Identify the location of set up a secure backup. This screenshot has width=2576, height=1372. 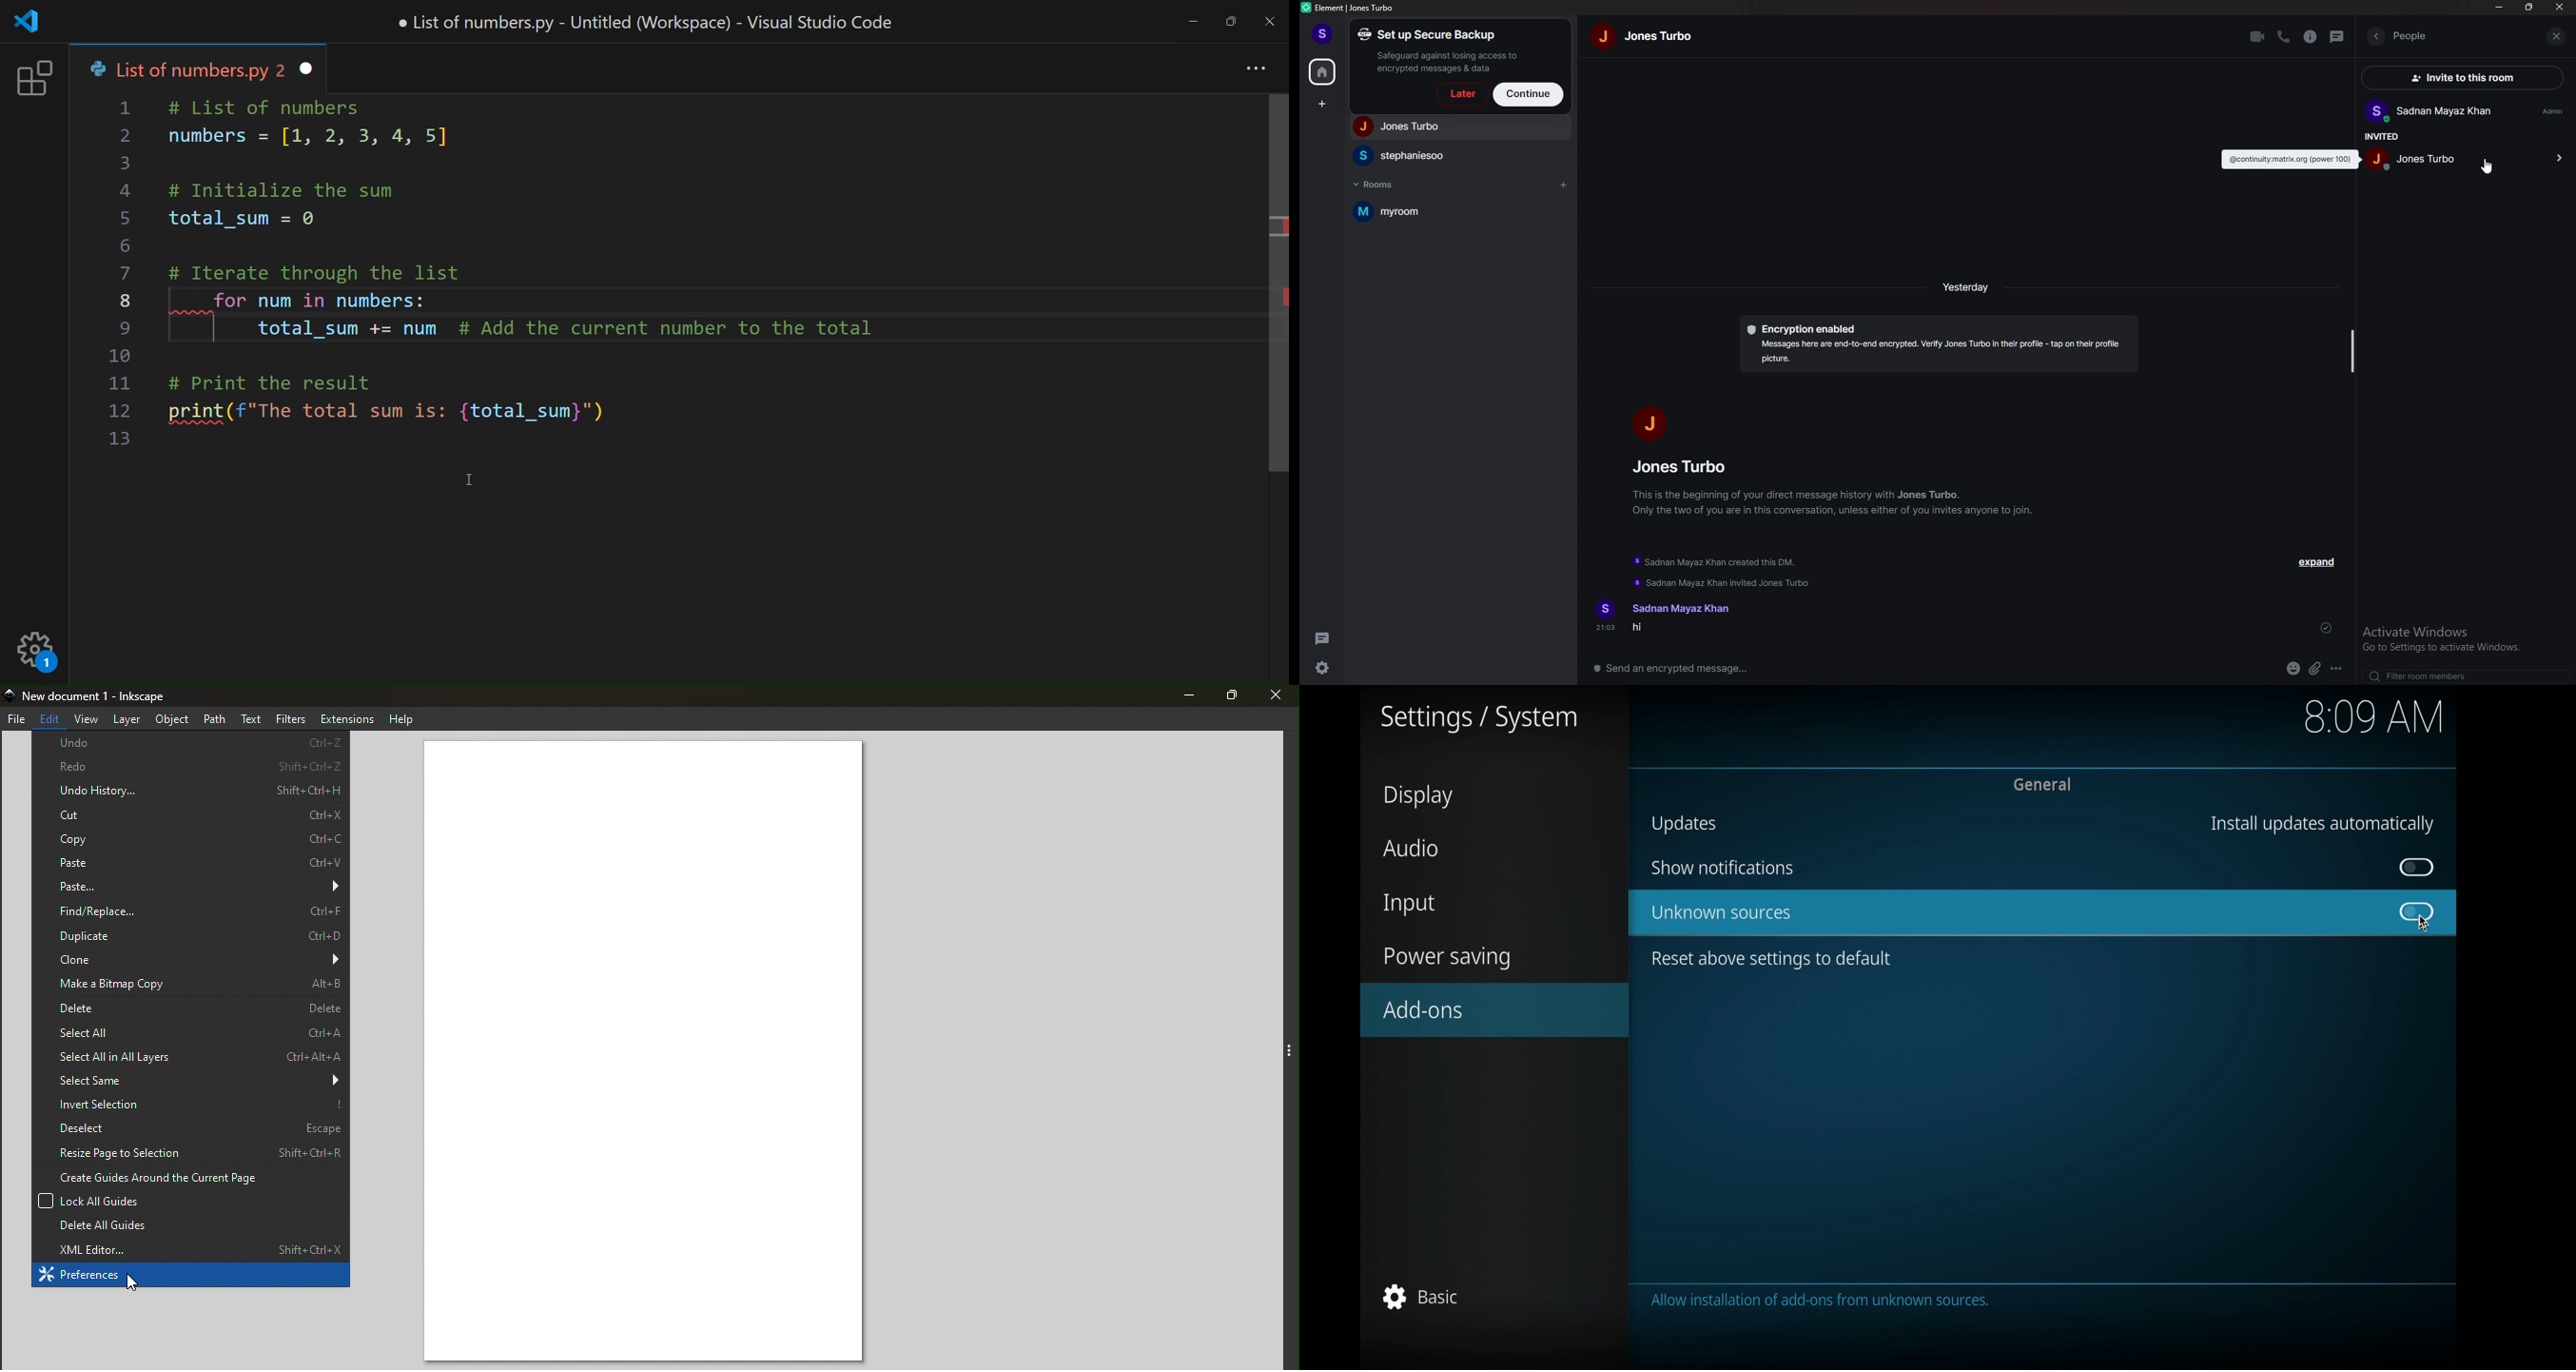
(1442, 50).